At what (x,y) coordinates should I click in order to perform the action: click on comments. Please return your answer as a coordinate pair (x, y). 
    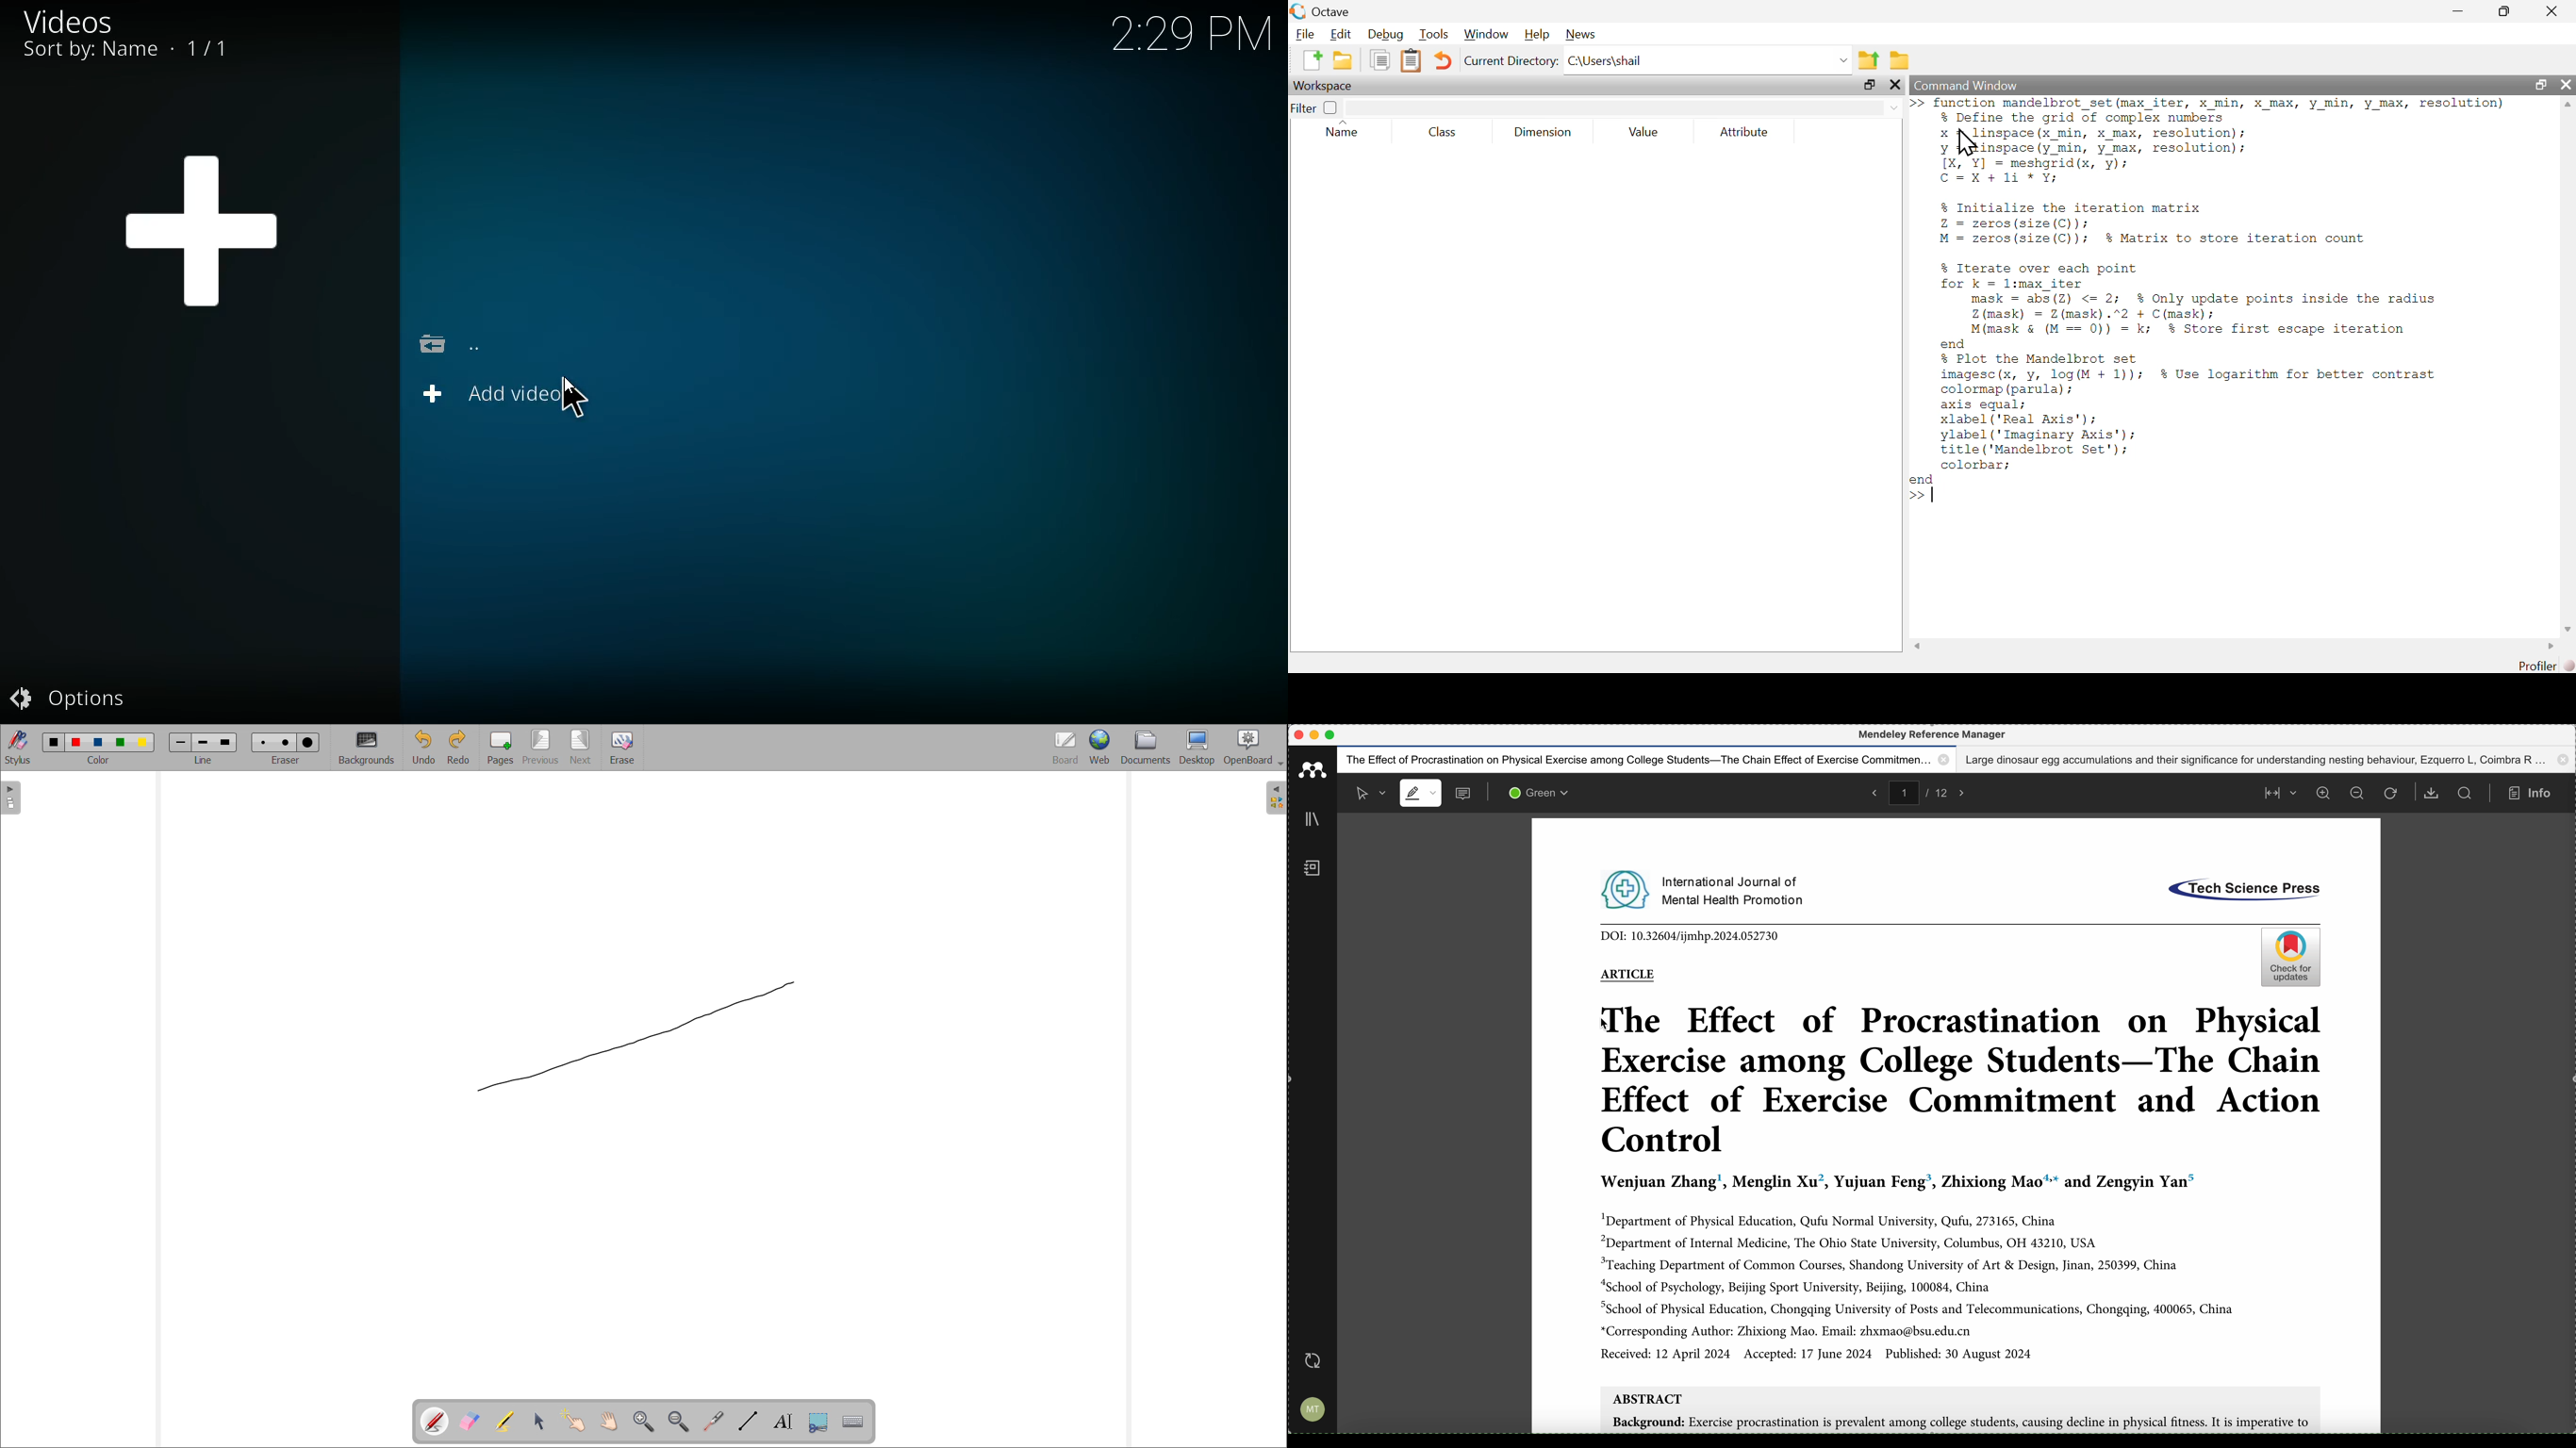
    Looking at the image, I should click on (1464, 795).